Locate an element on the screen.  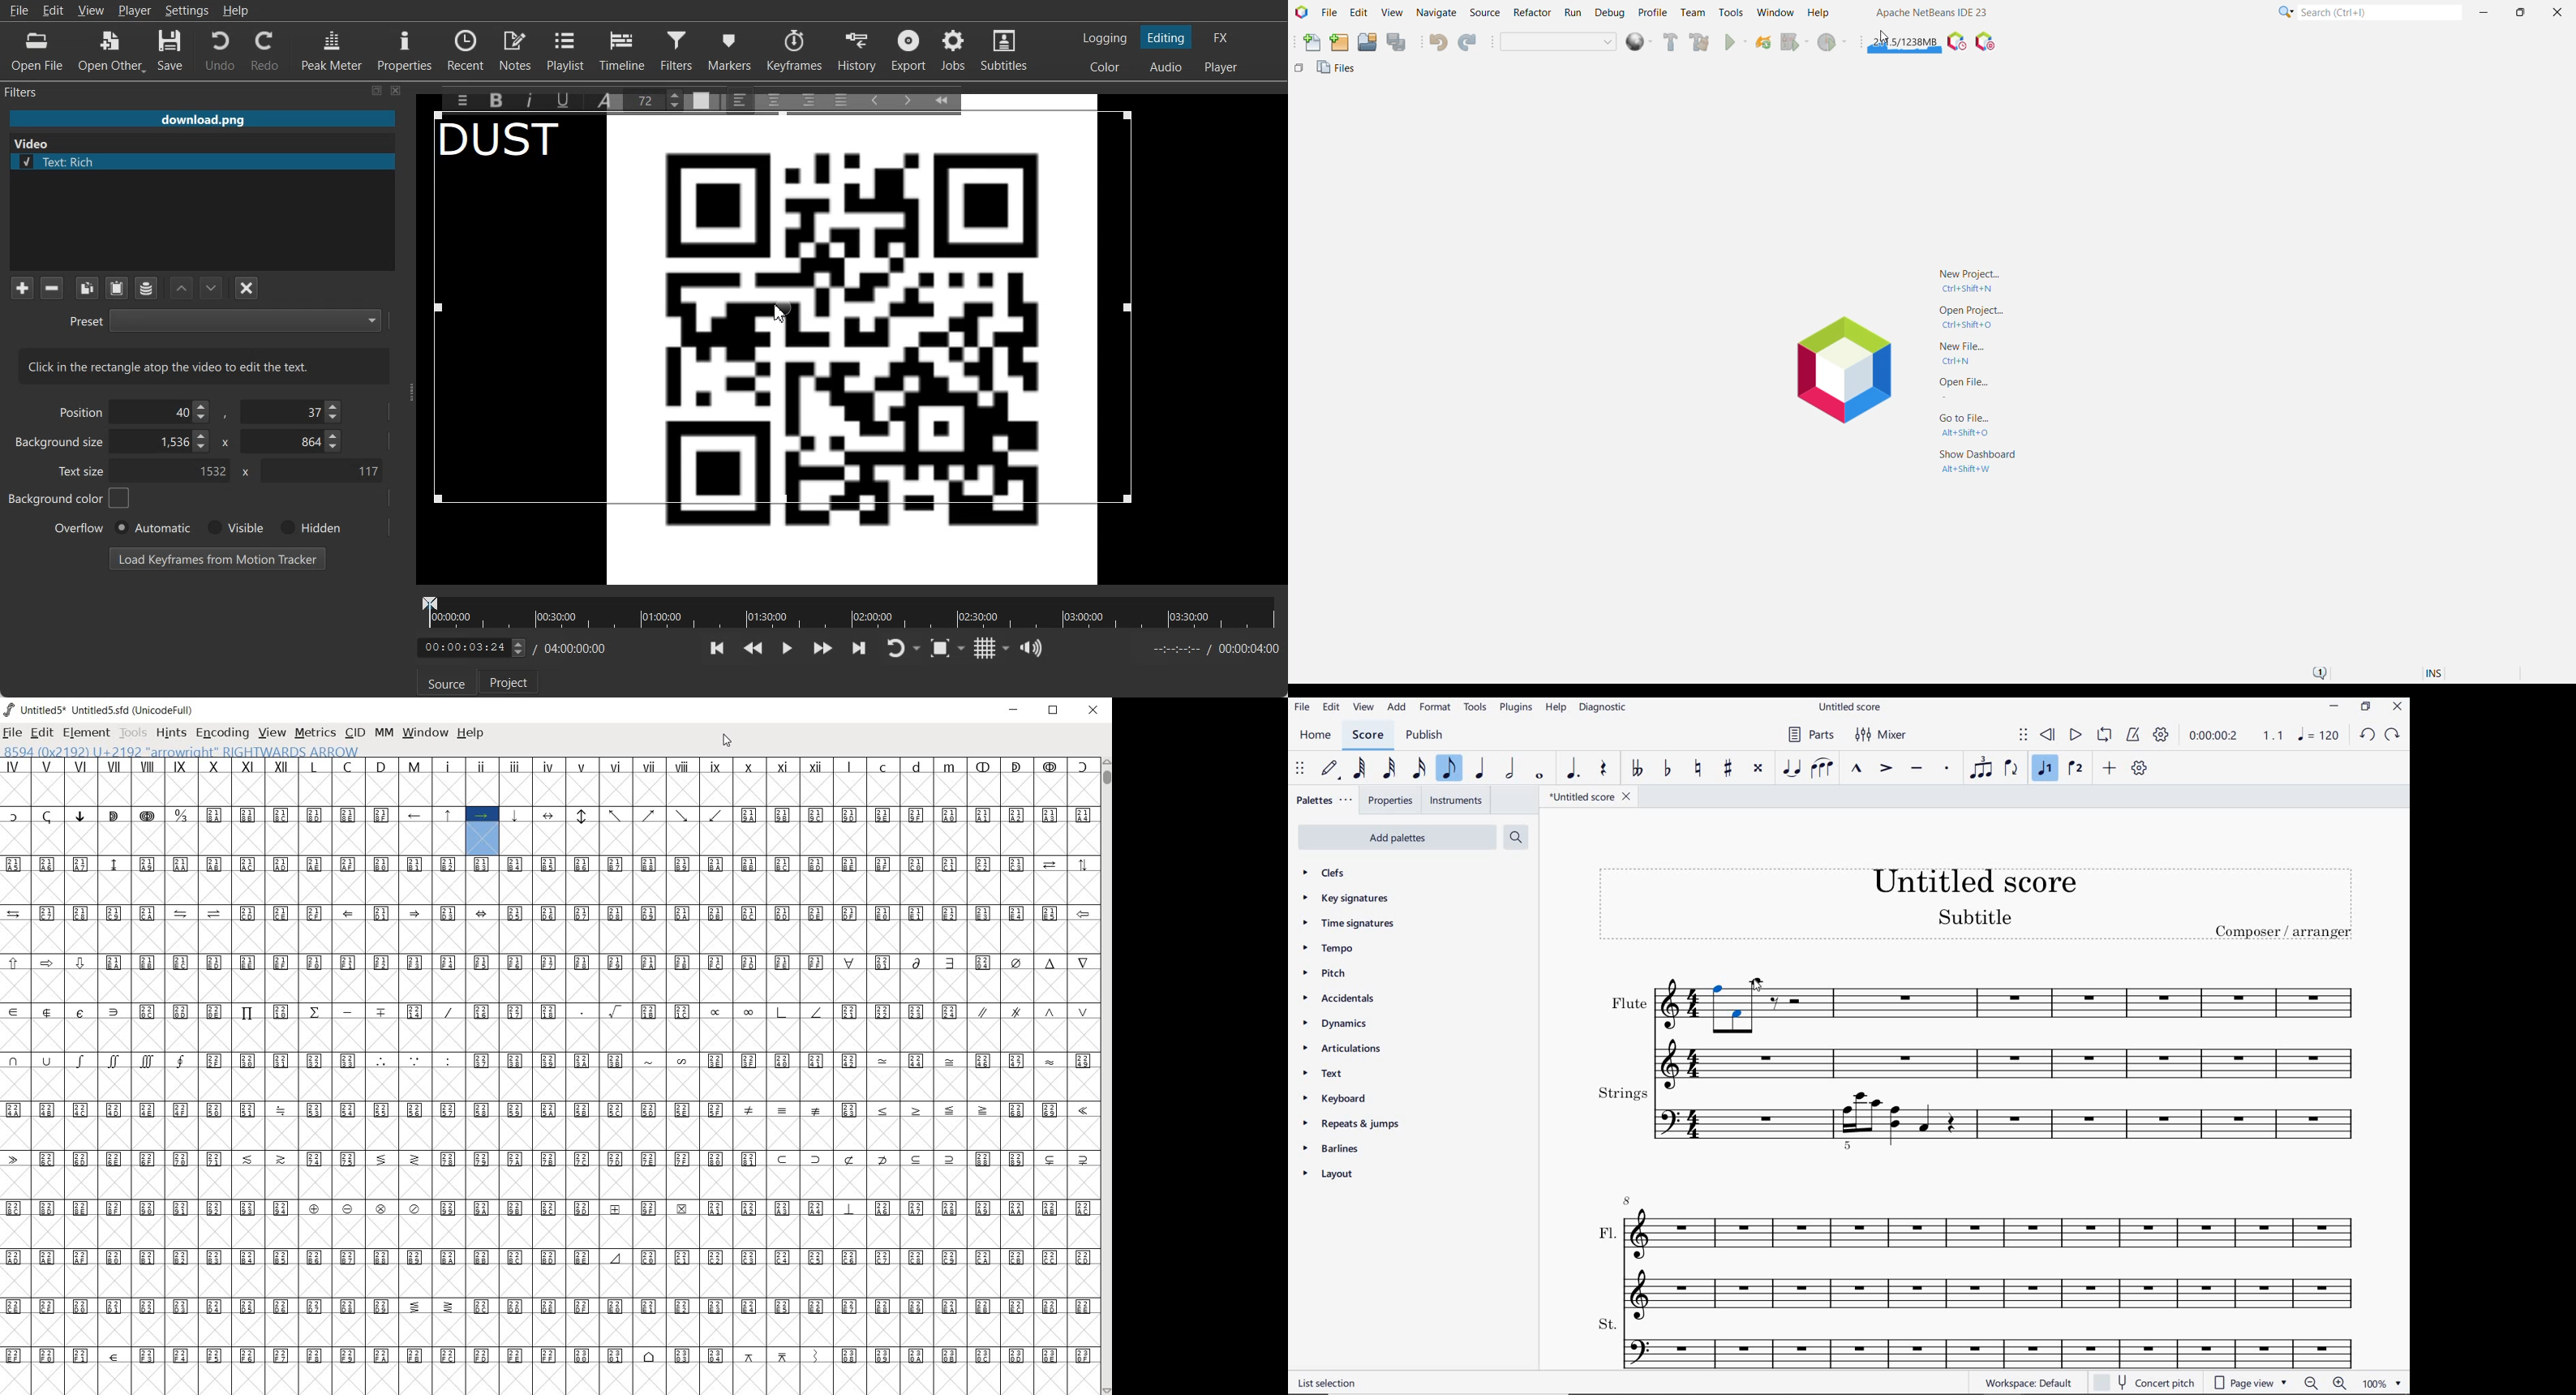
Maximize is located at coordinates (377, 90).